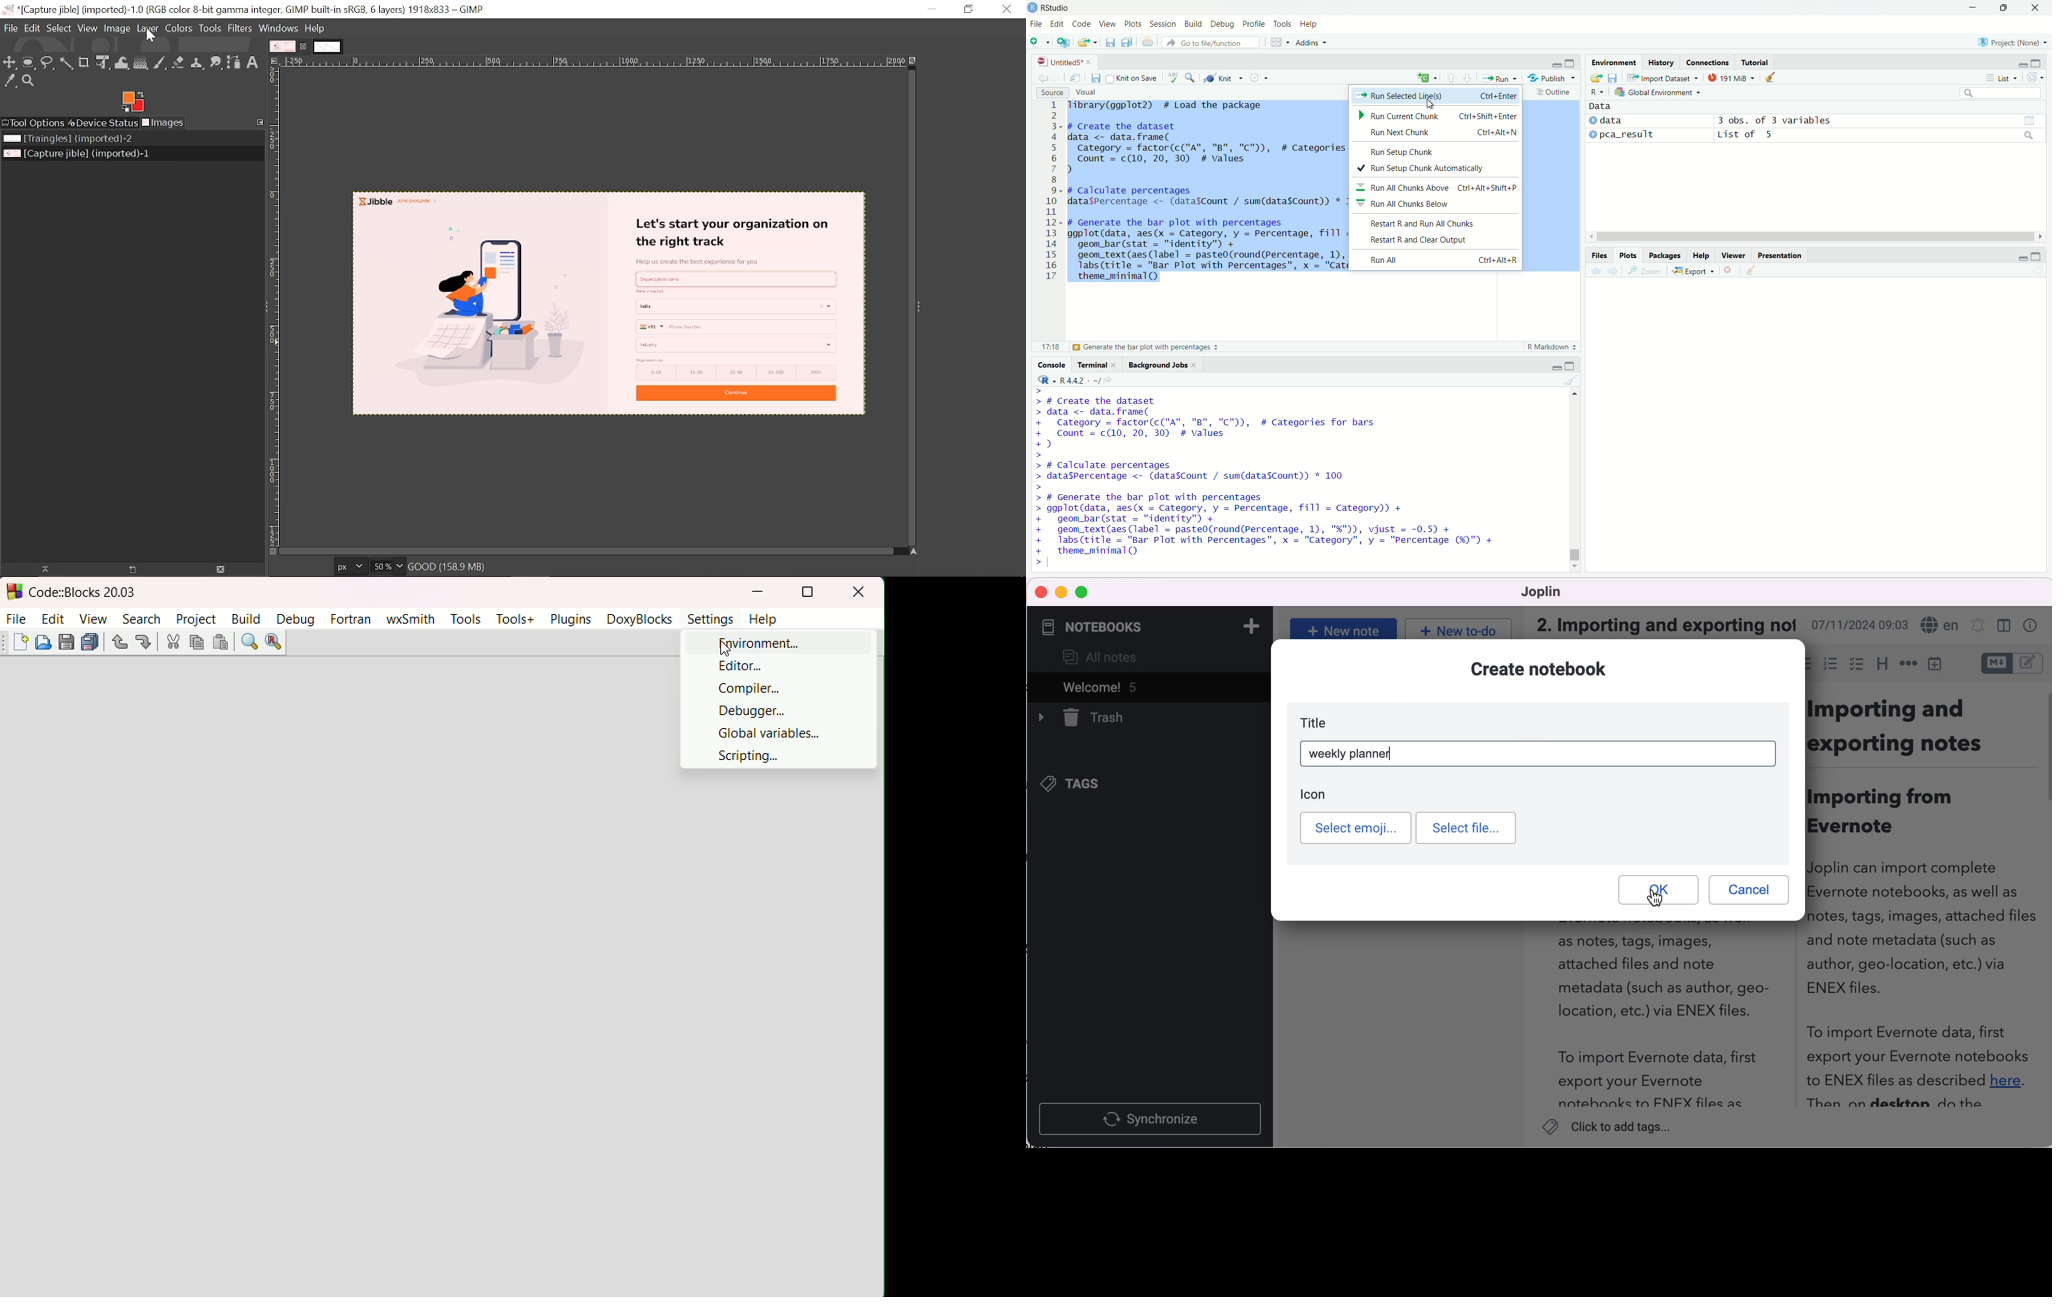 This screenshot has height=1316, width=2072. I want to click on File, so click(10, 28).